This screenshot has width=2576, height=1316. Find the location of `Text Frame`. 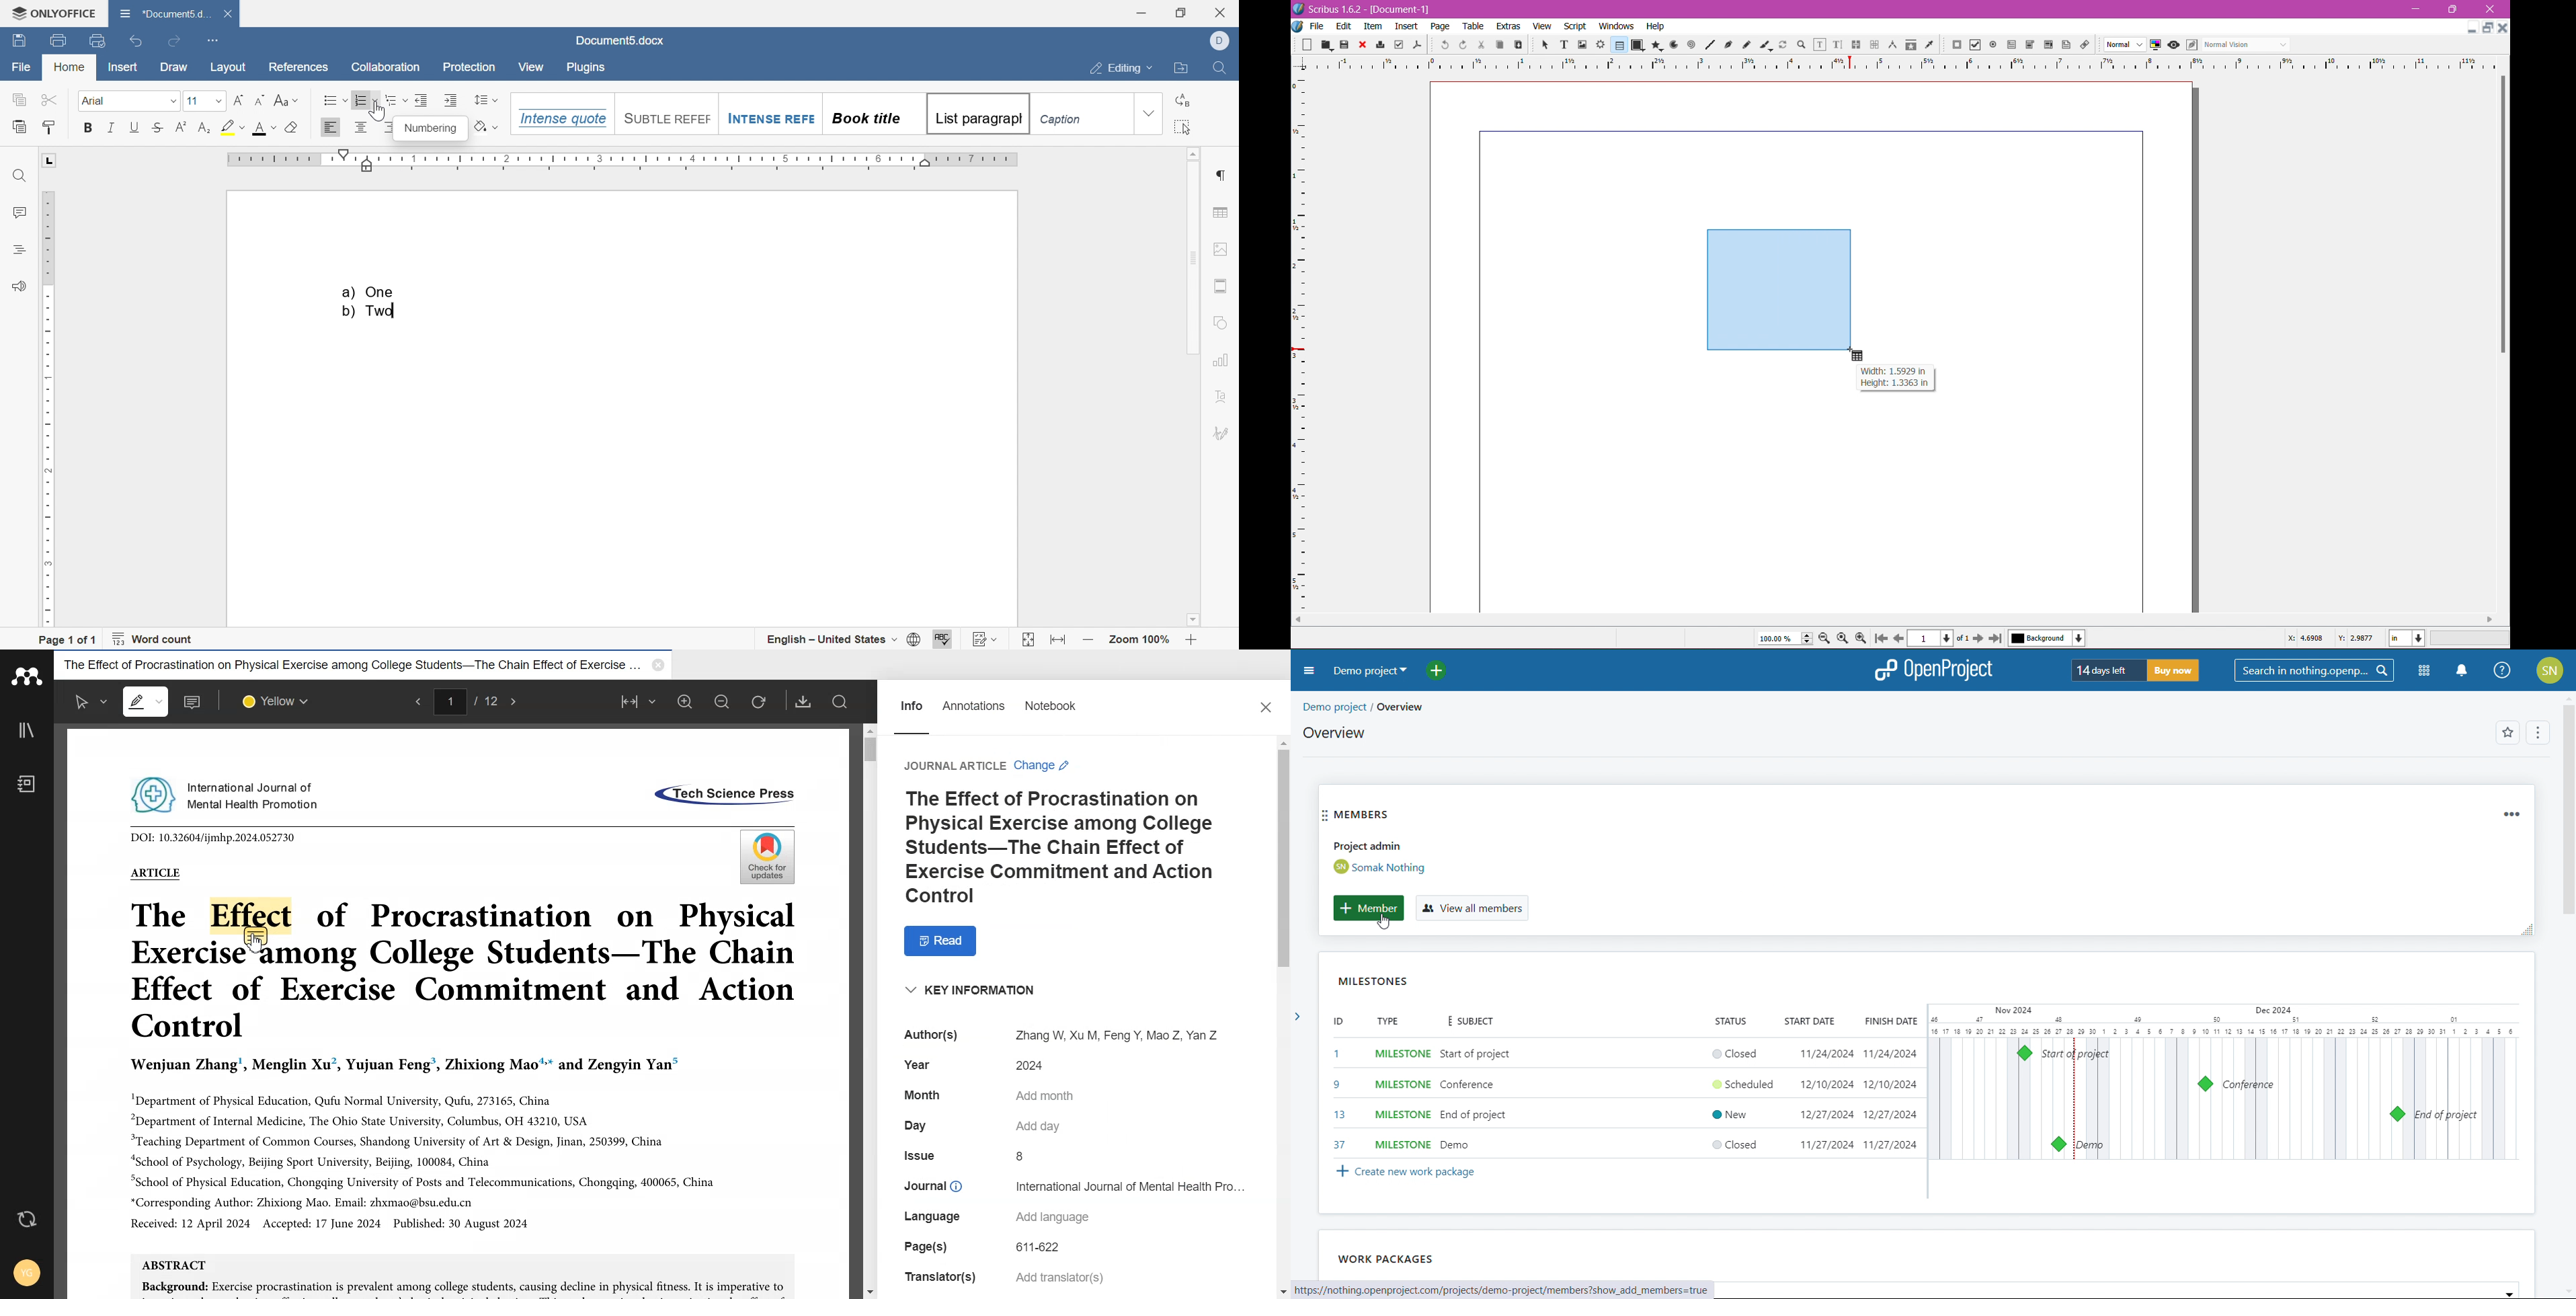

Text Frame is located at coordinates (1561, 44).